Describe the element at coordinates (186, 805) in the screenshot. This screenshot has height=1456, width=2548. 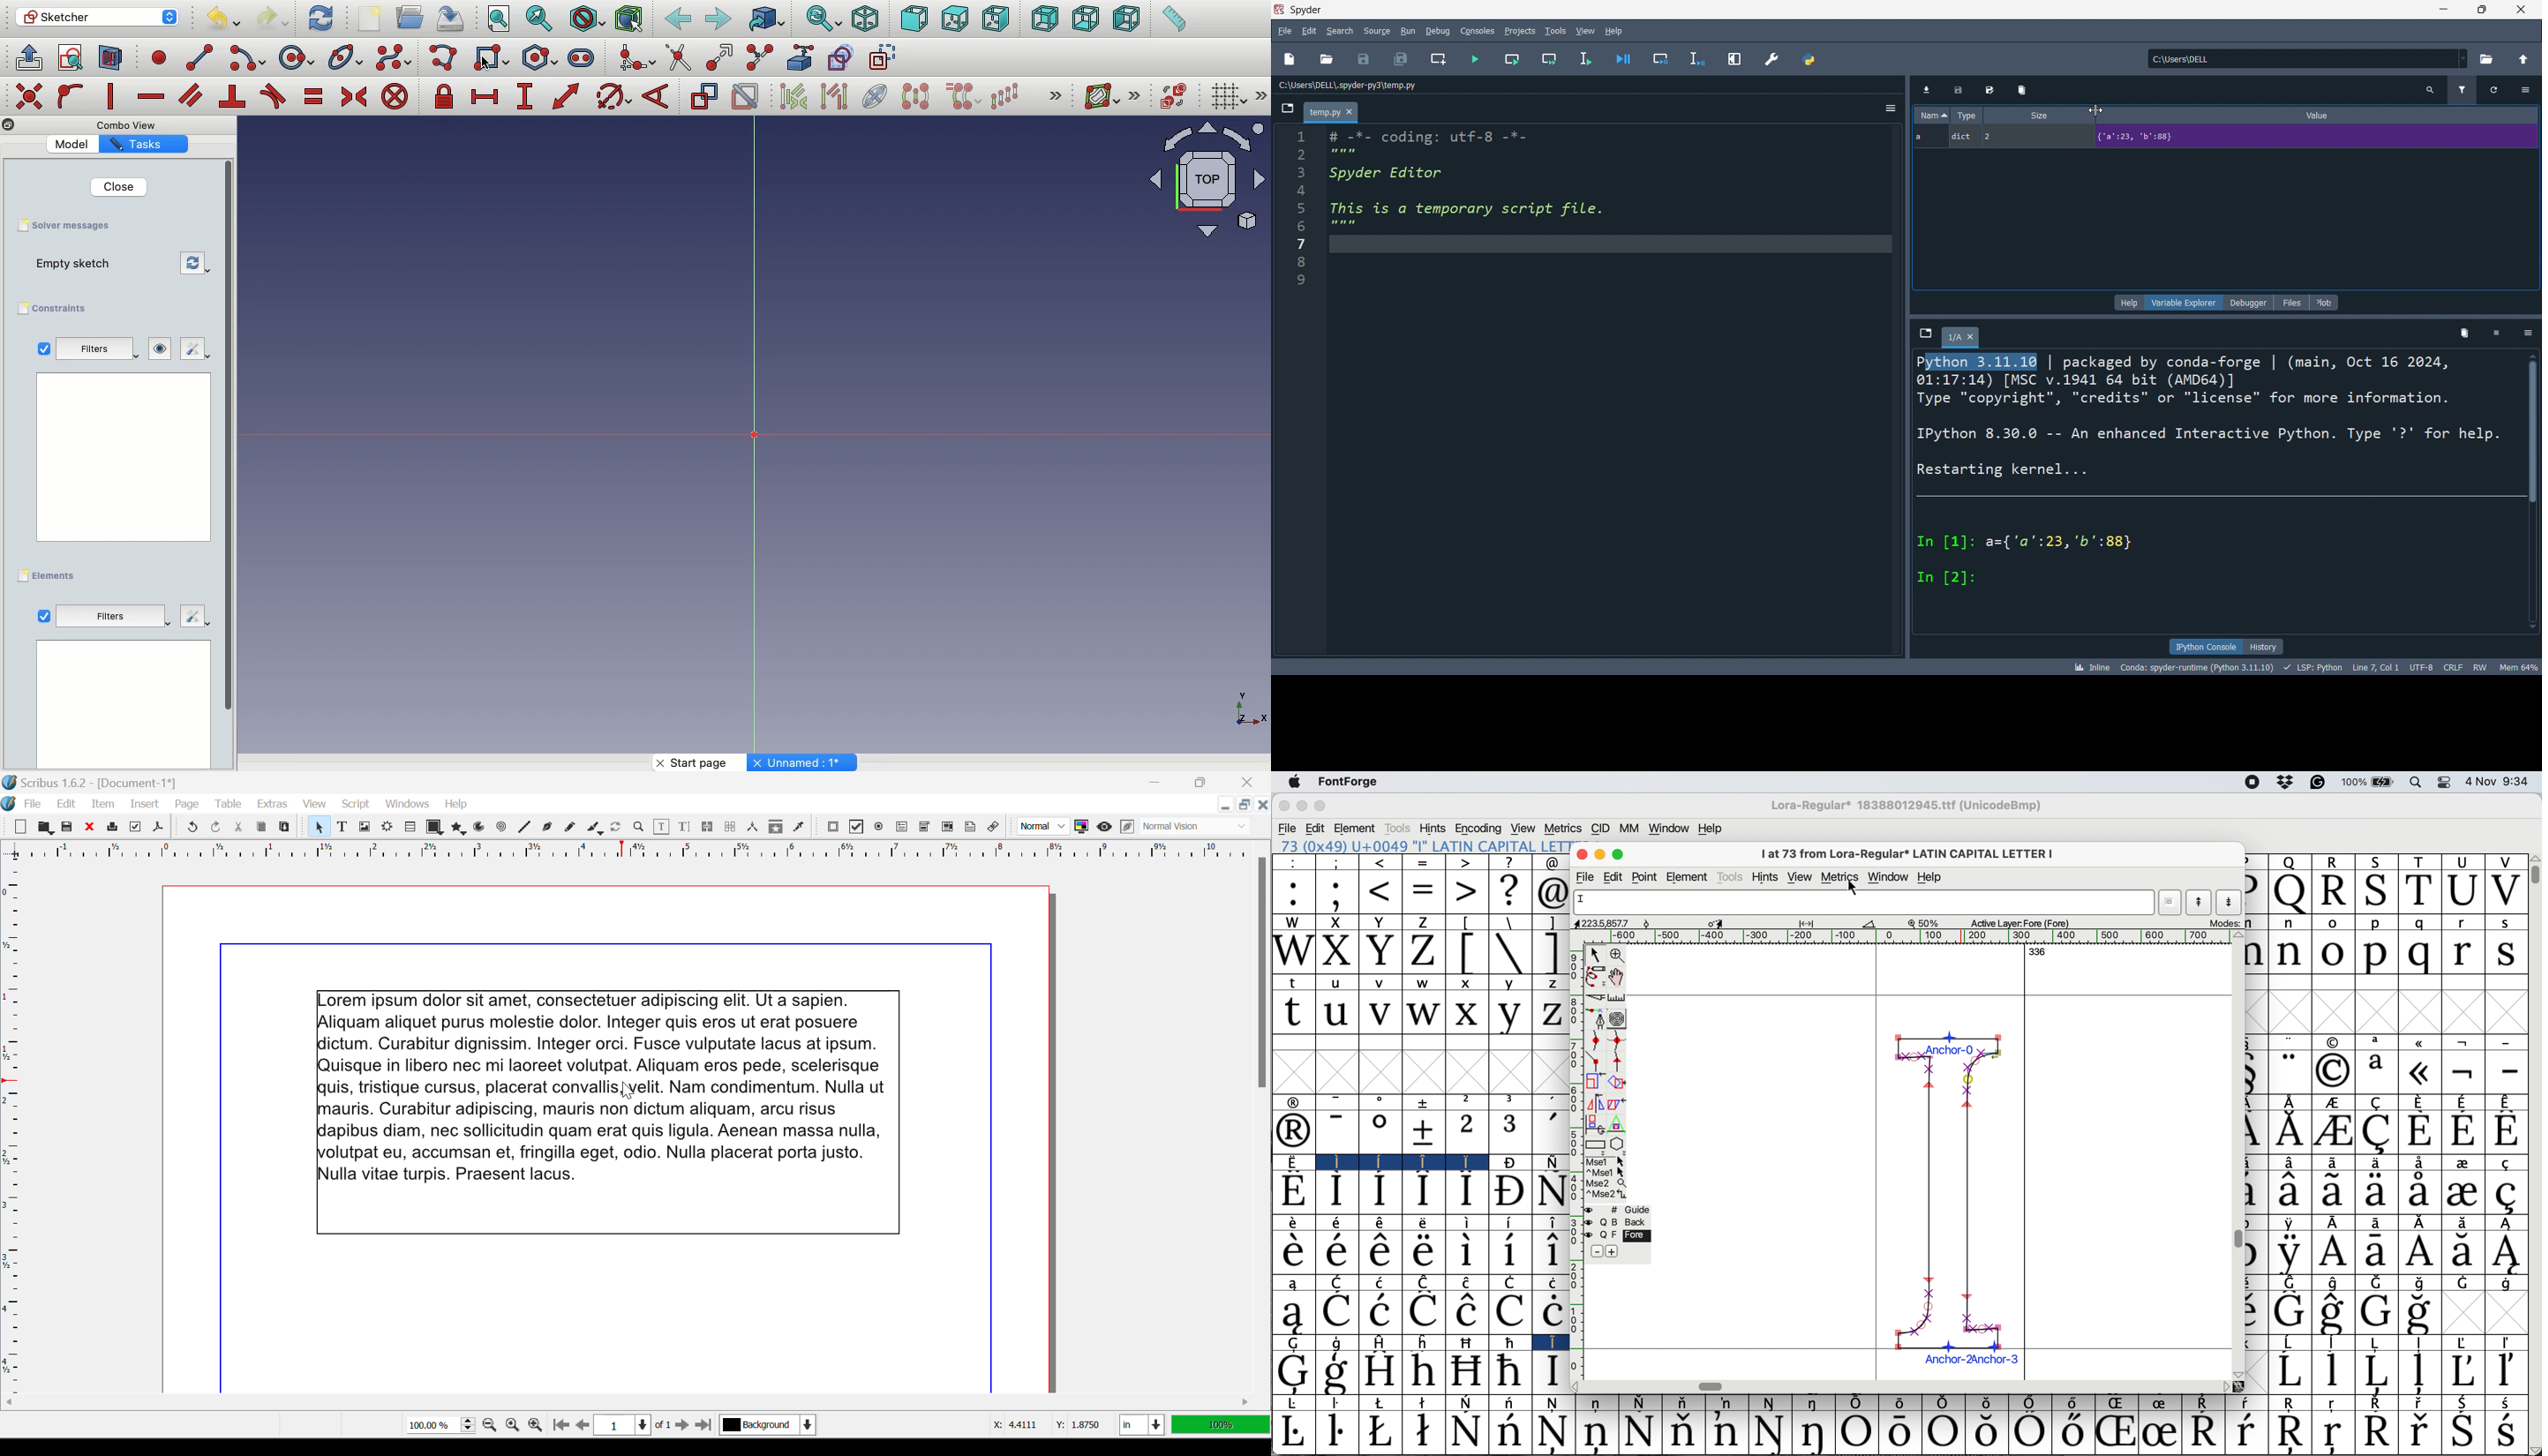
I see `Page` at that location.